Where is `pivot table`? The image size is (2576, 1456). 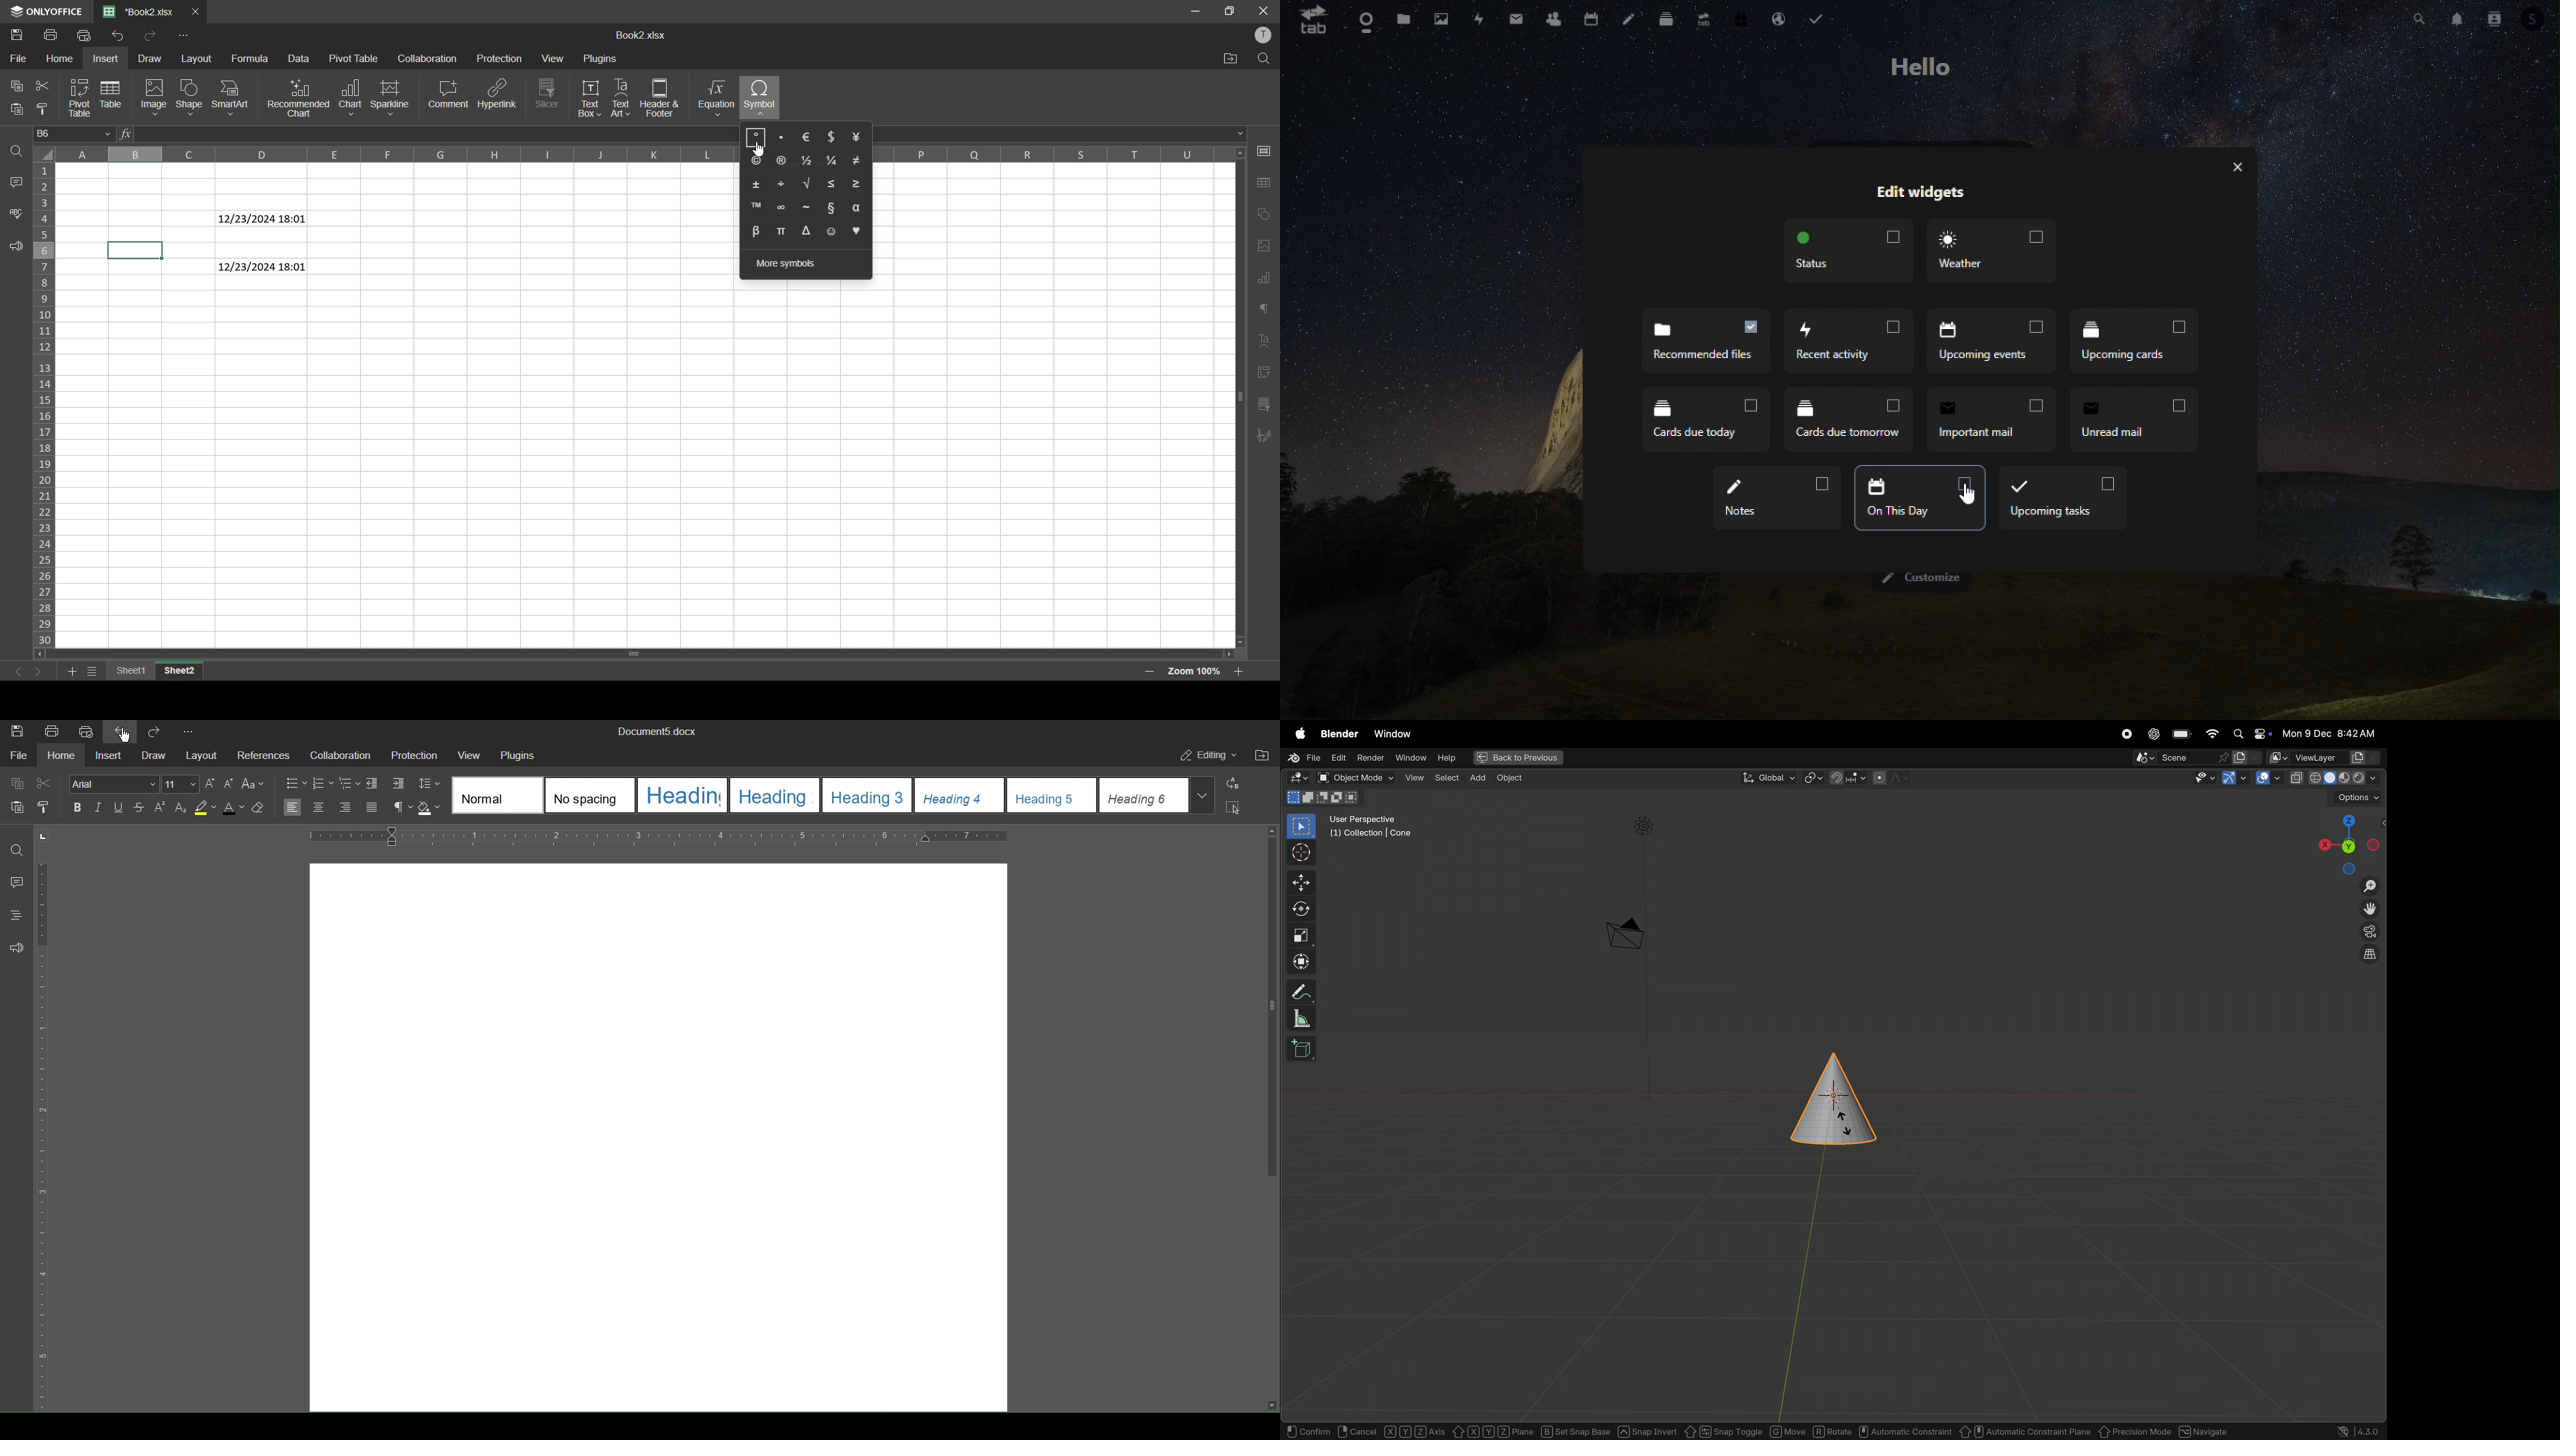
pivot table is located at coordinates (356, 59).